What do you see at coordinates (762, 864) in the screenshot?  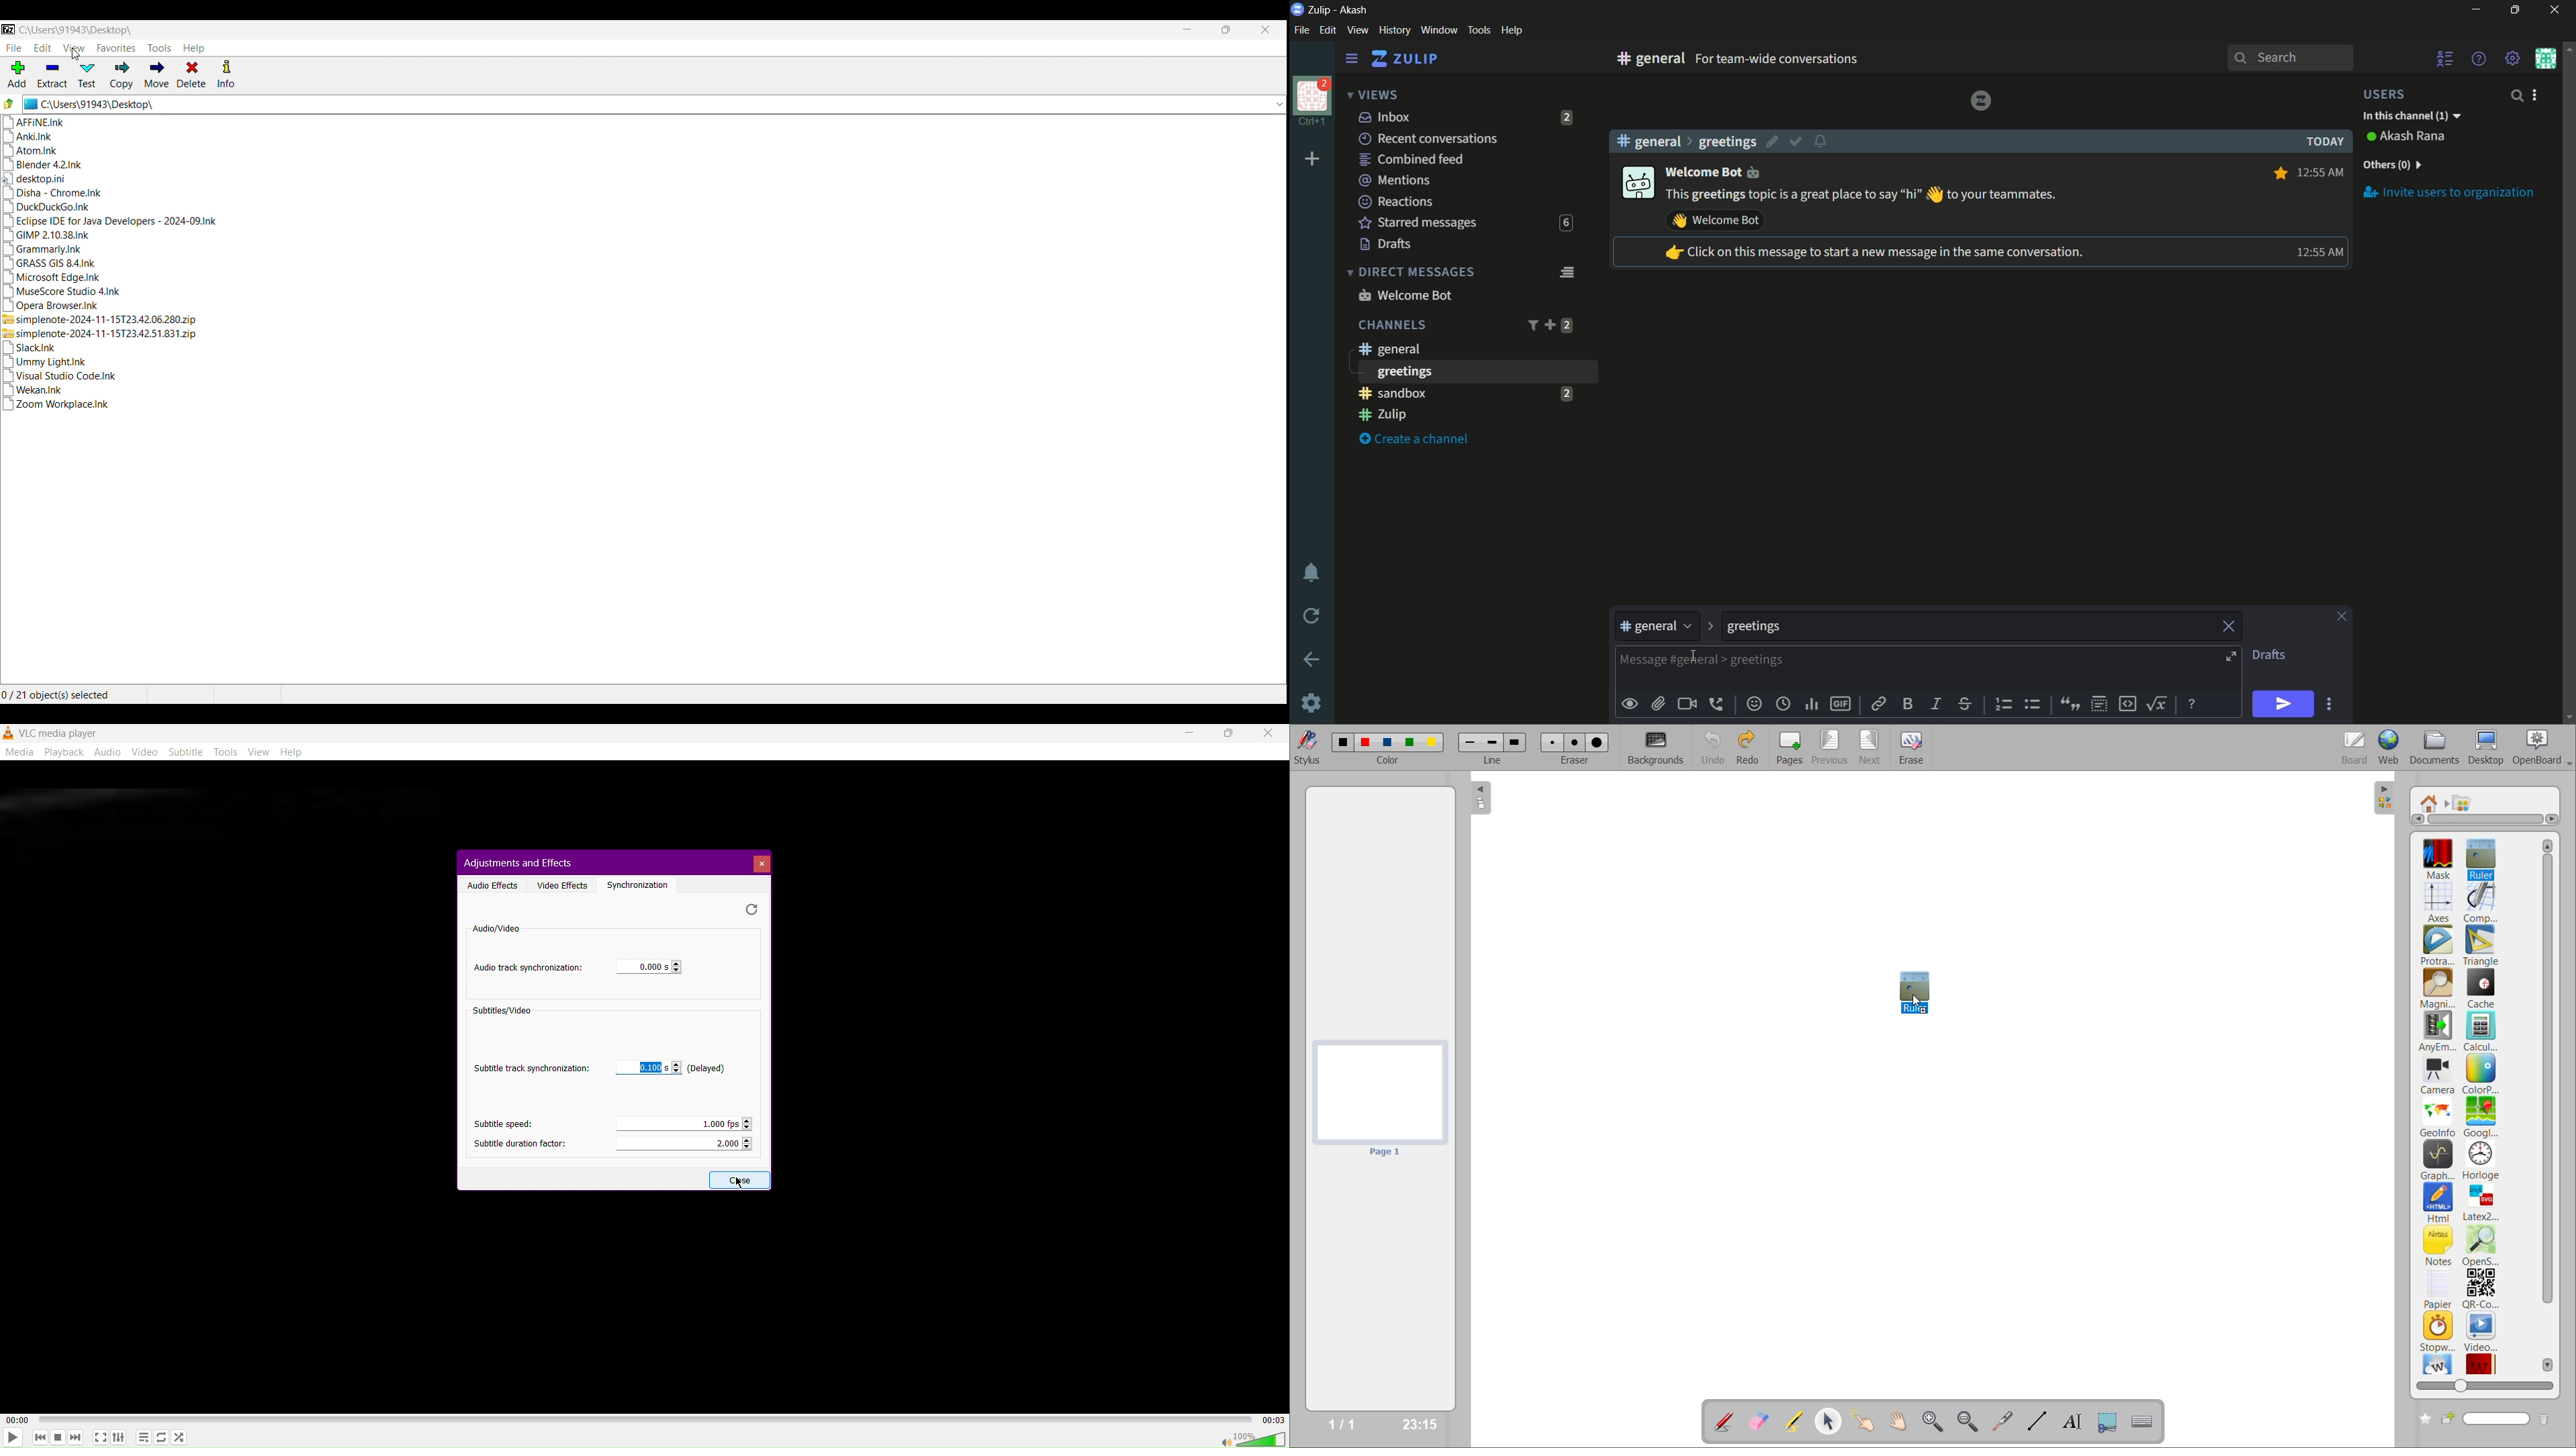 I see `Close` at bounding box center [762, 864].